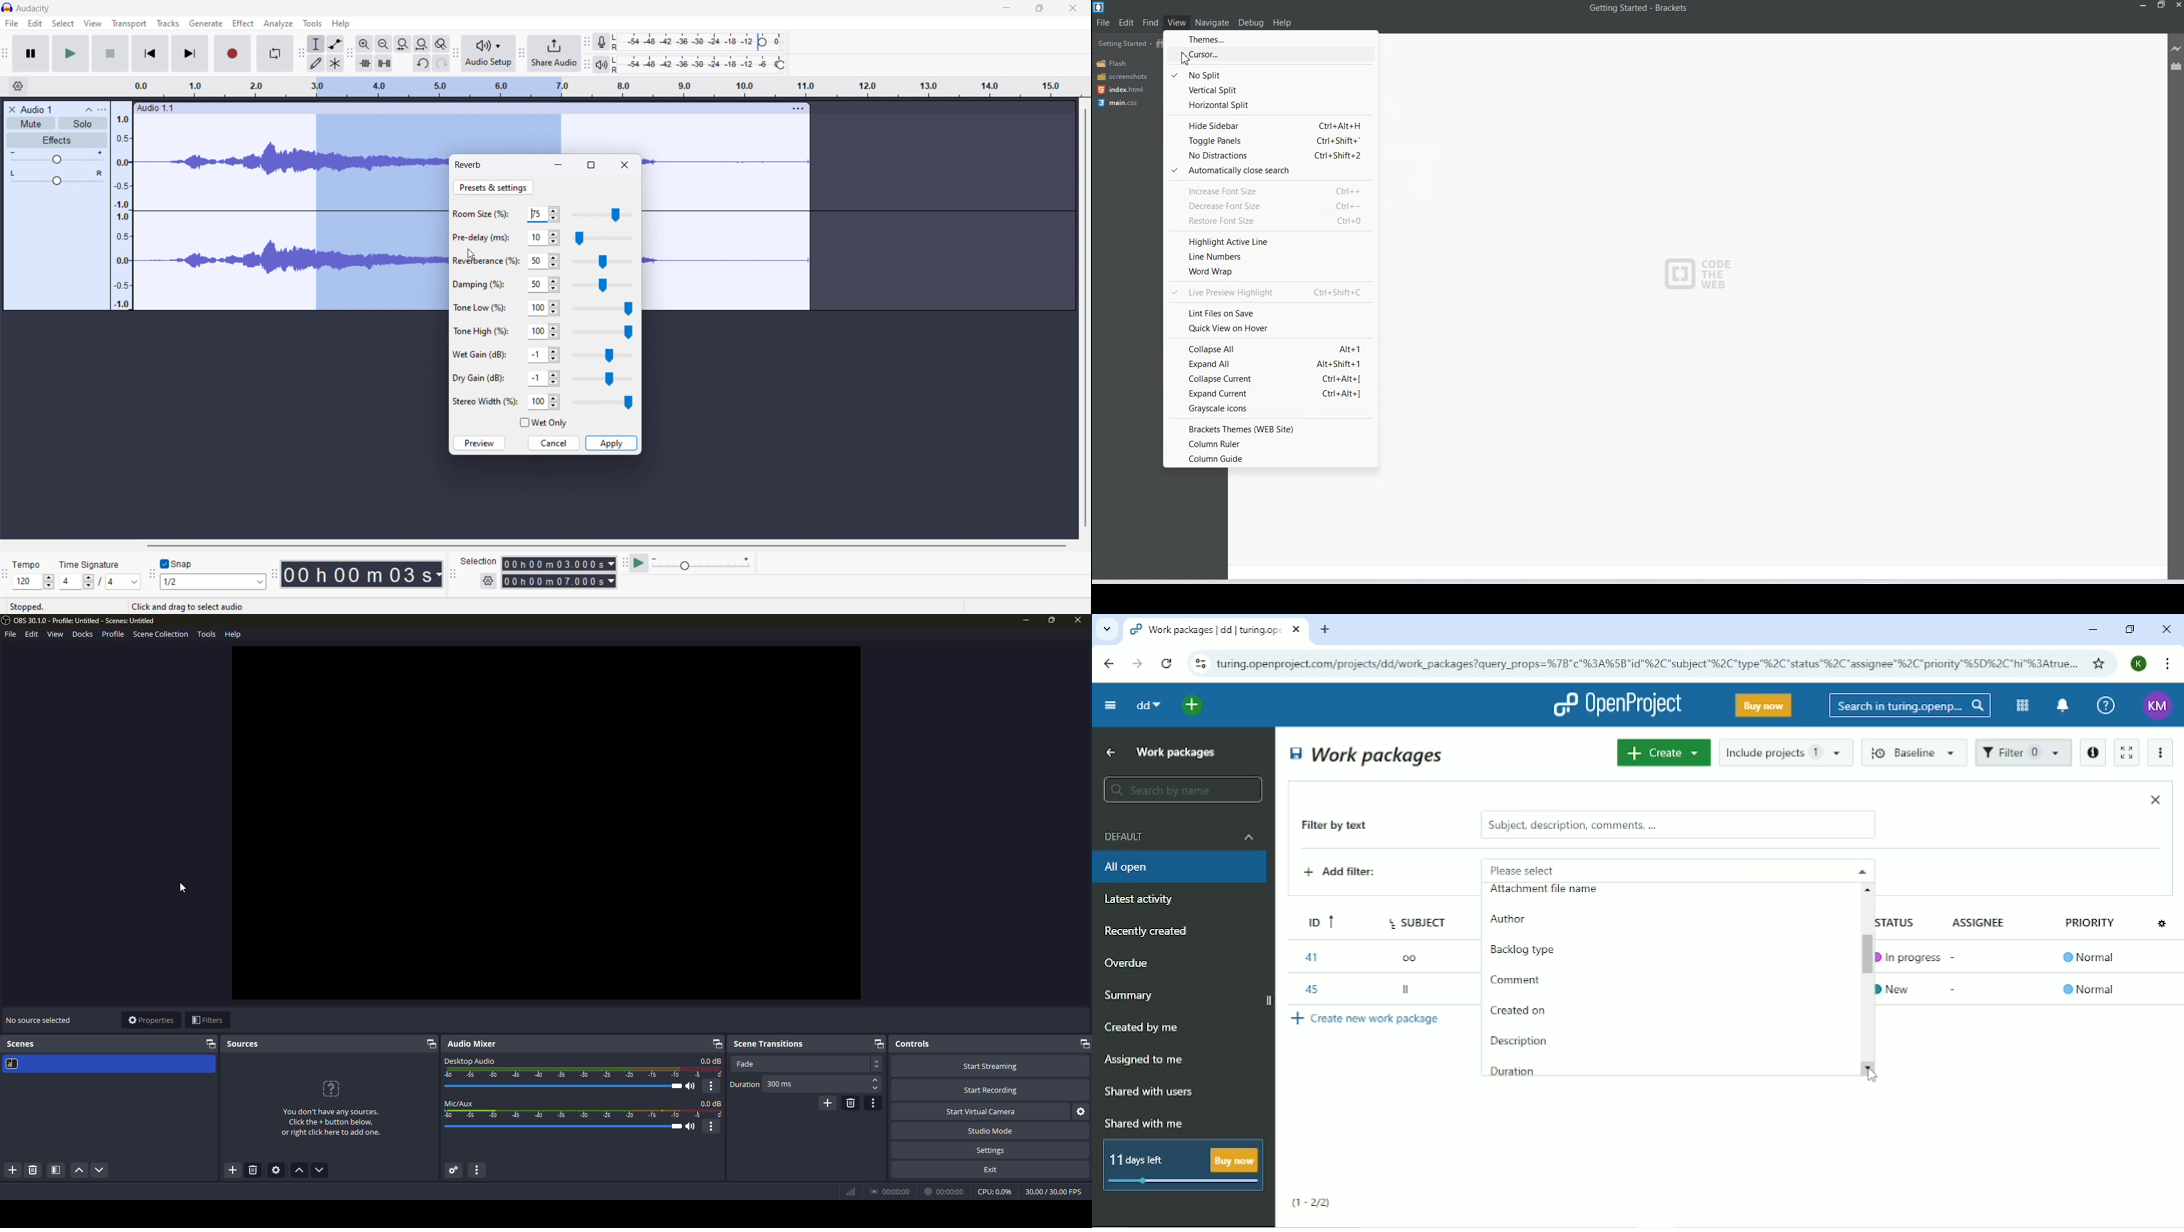 This screenshot has height=1232, width=2184. What do you see at coordinates (1213, 22) in the screenshot?
I see `Navigation` at bounding box center [1213, 22].